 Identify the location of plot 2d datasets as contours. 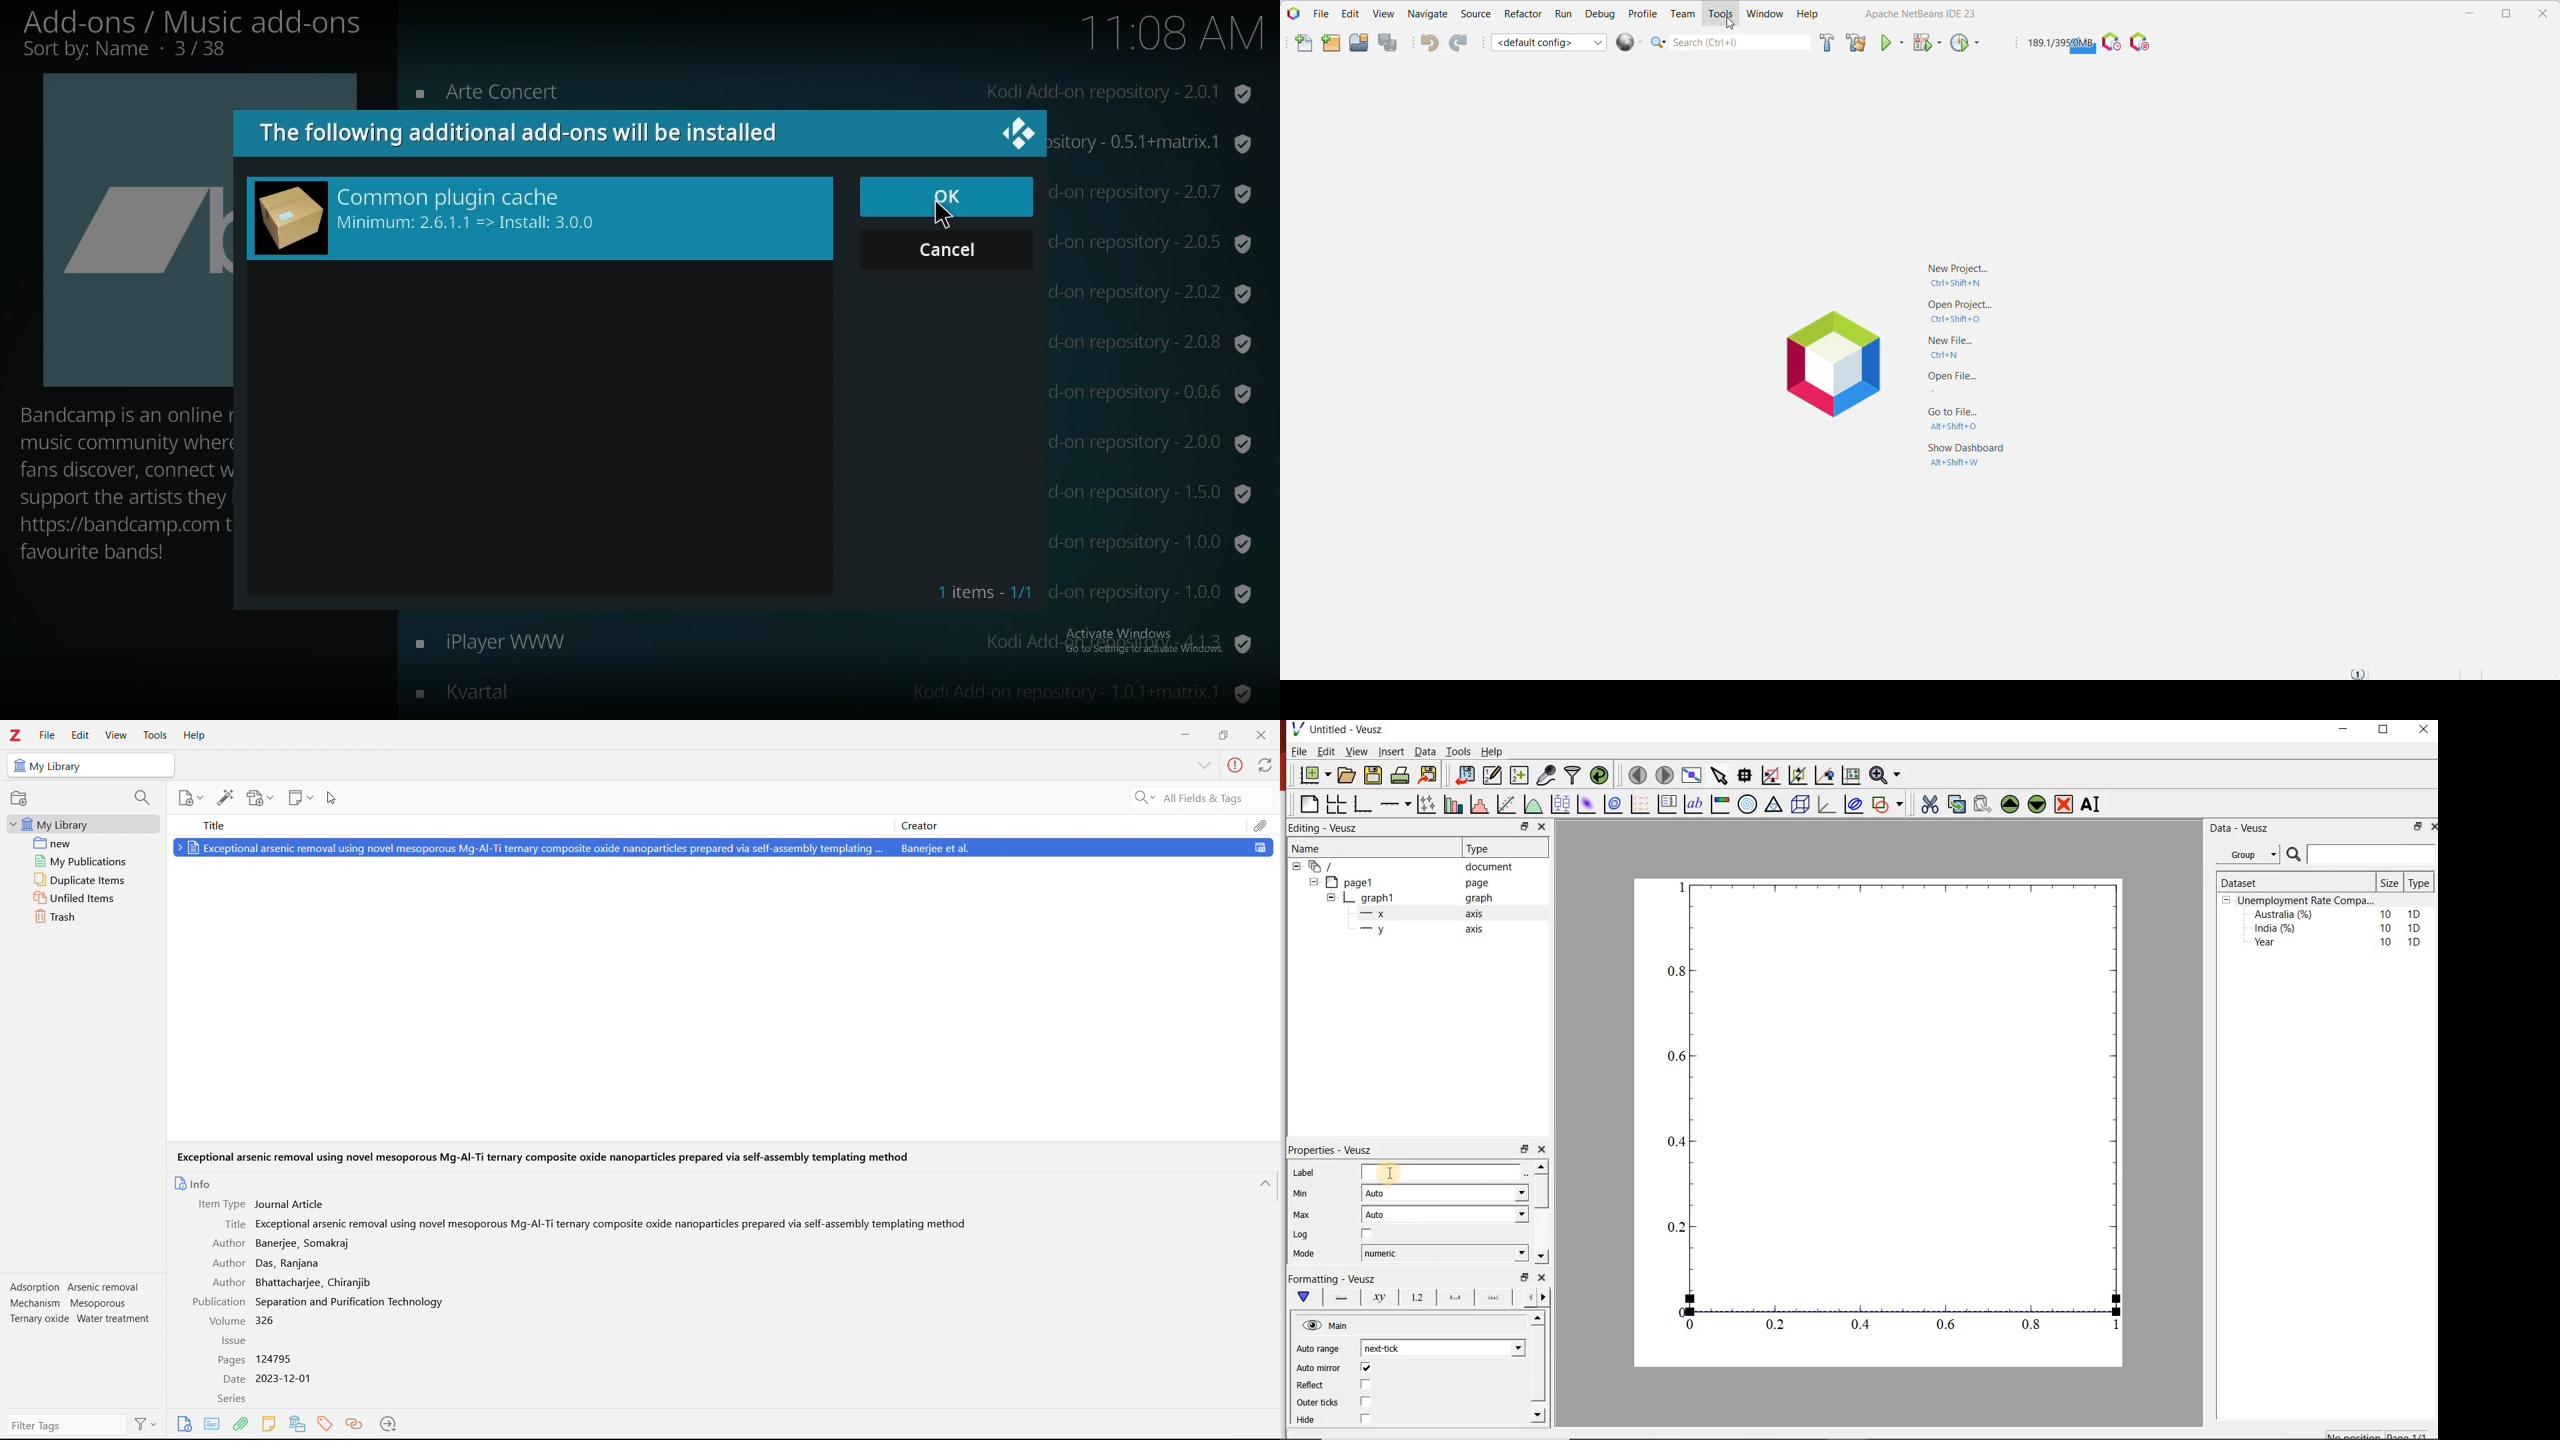
(1612, 804).